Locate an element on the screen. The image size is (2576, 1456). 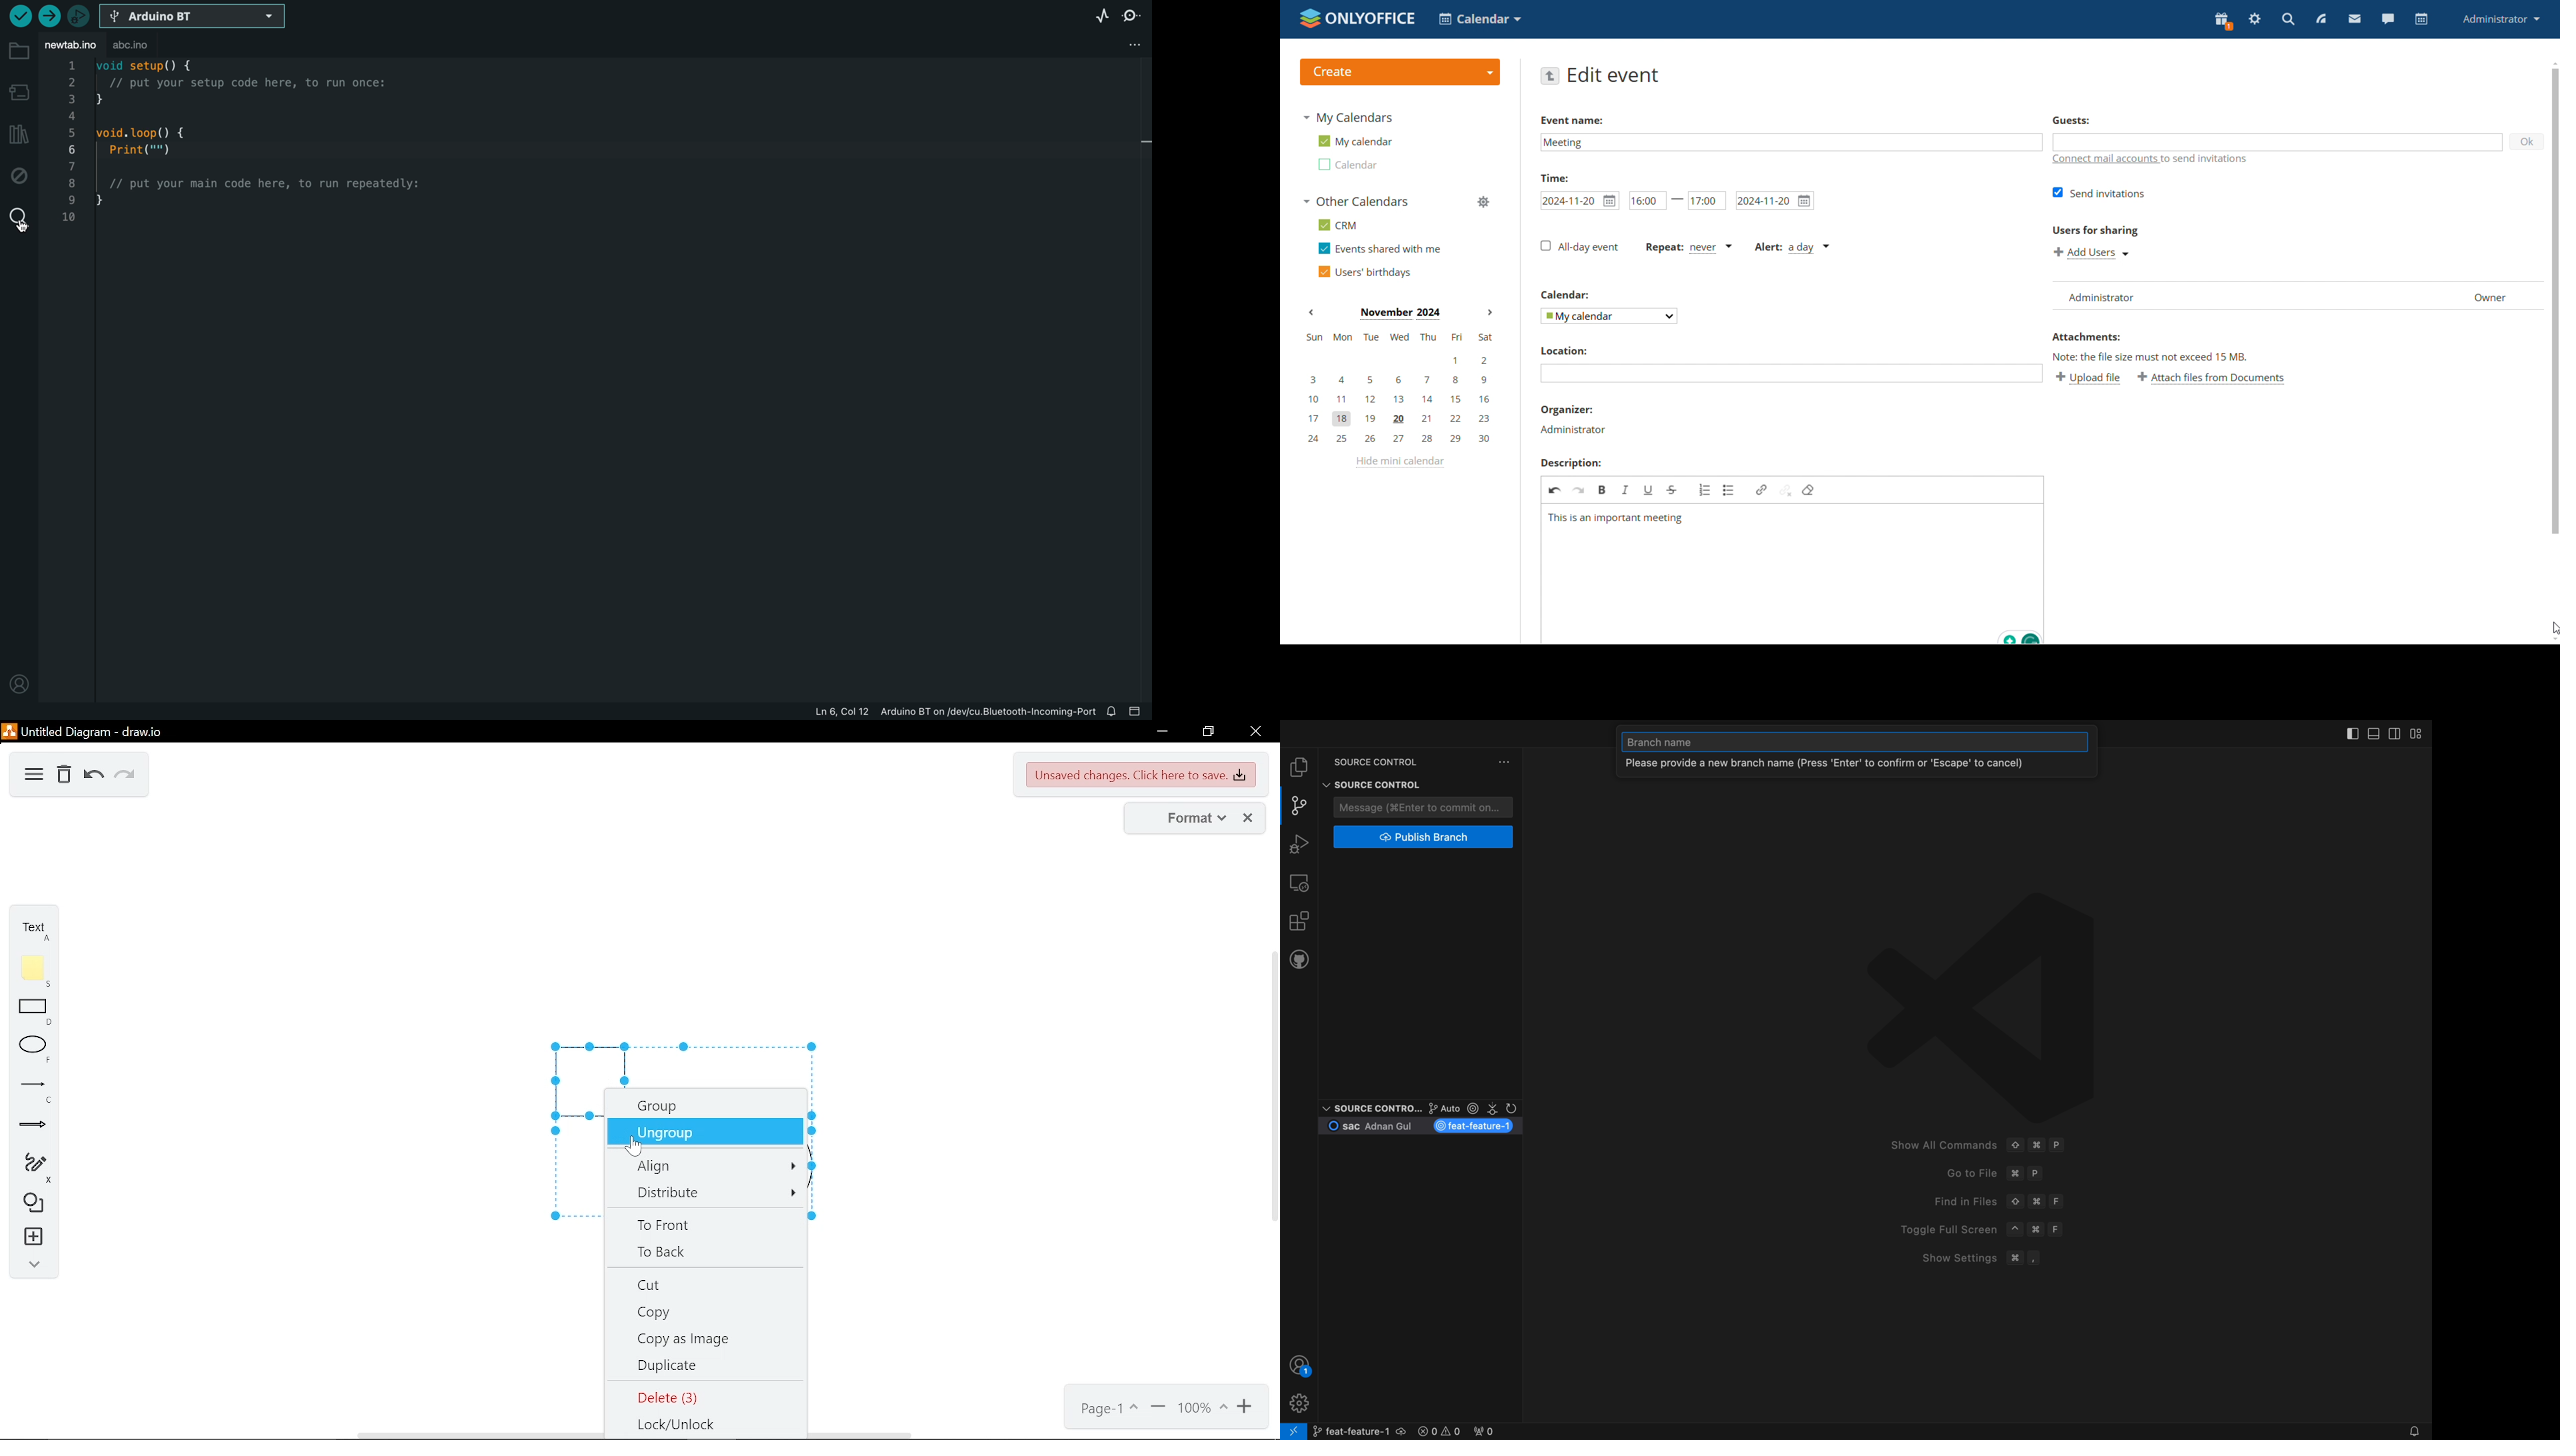
mini calendar is located at coordinates (1399, 389).